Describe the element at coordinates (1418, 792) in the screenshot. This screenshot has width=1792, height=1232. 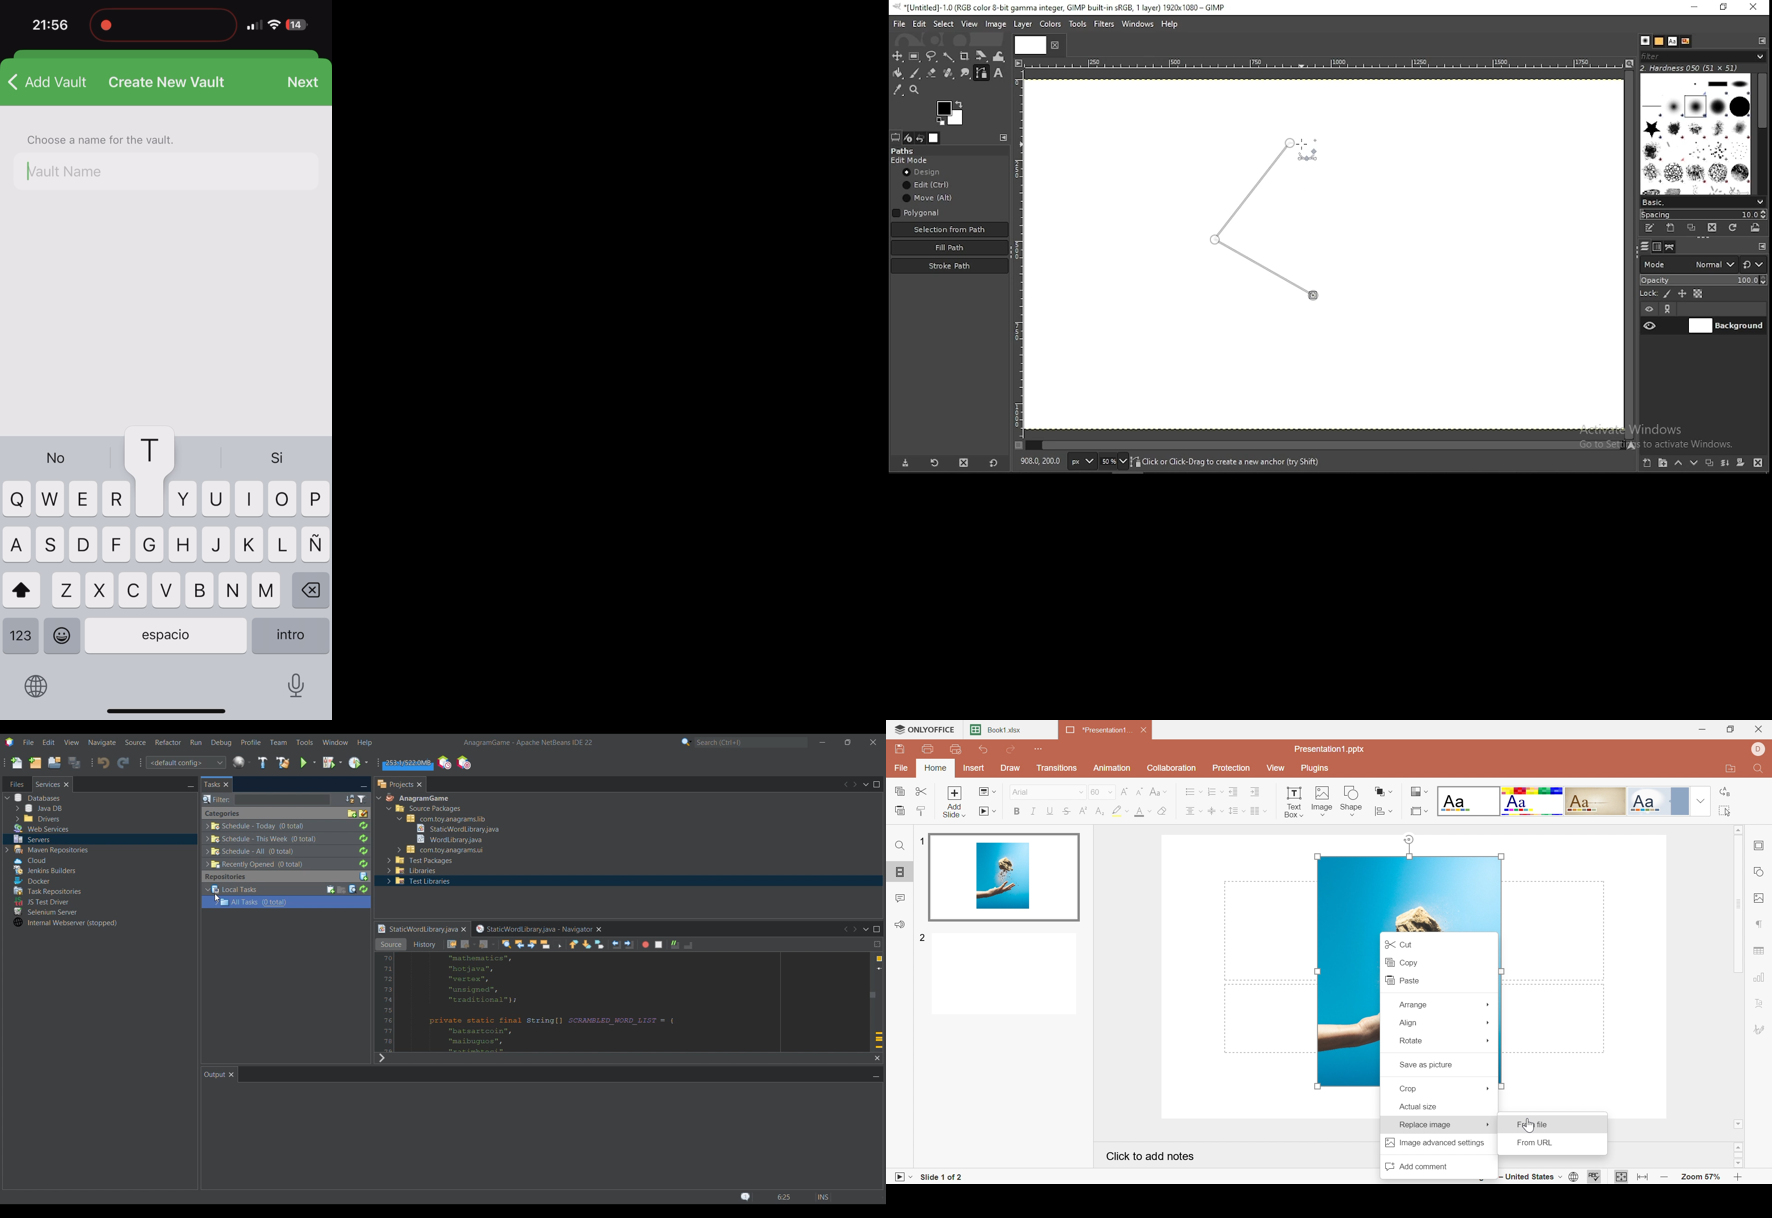
I see `Change color theme` at that location.